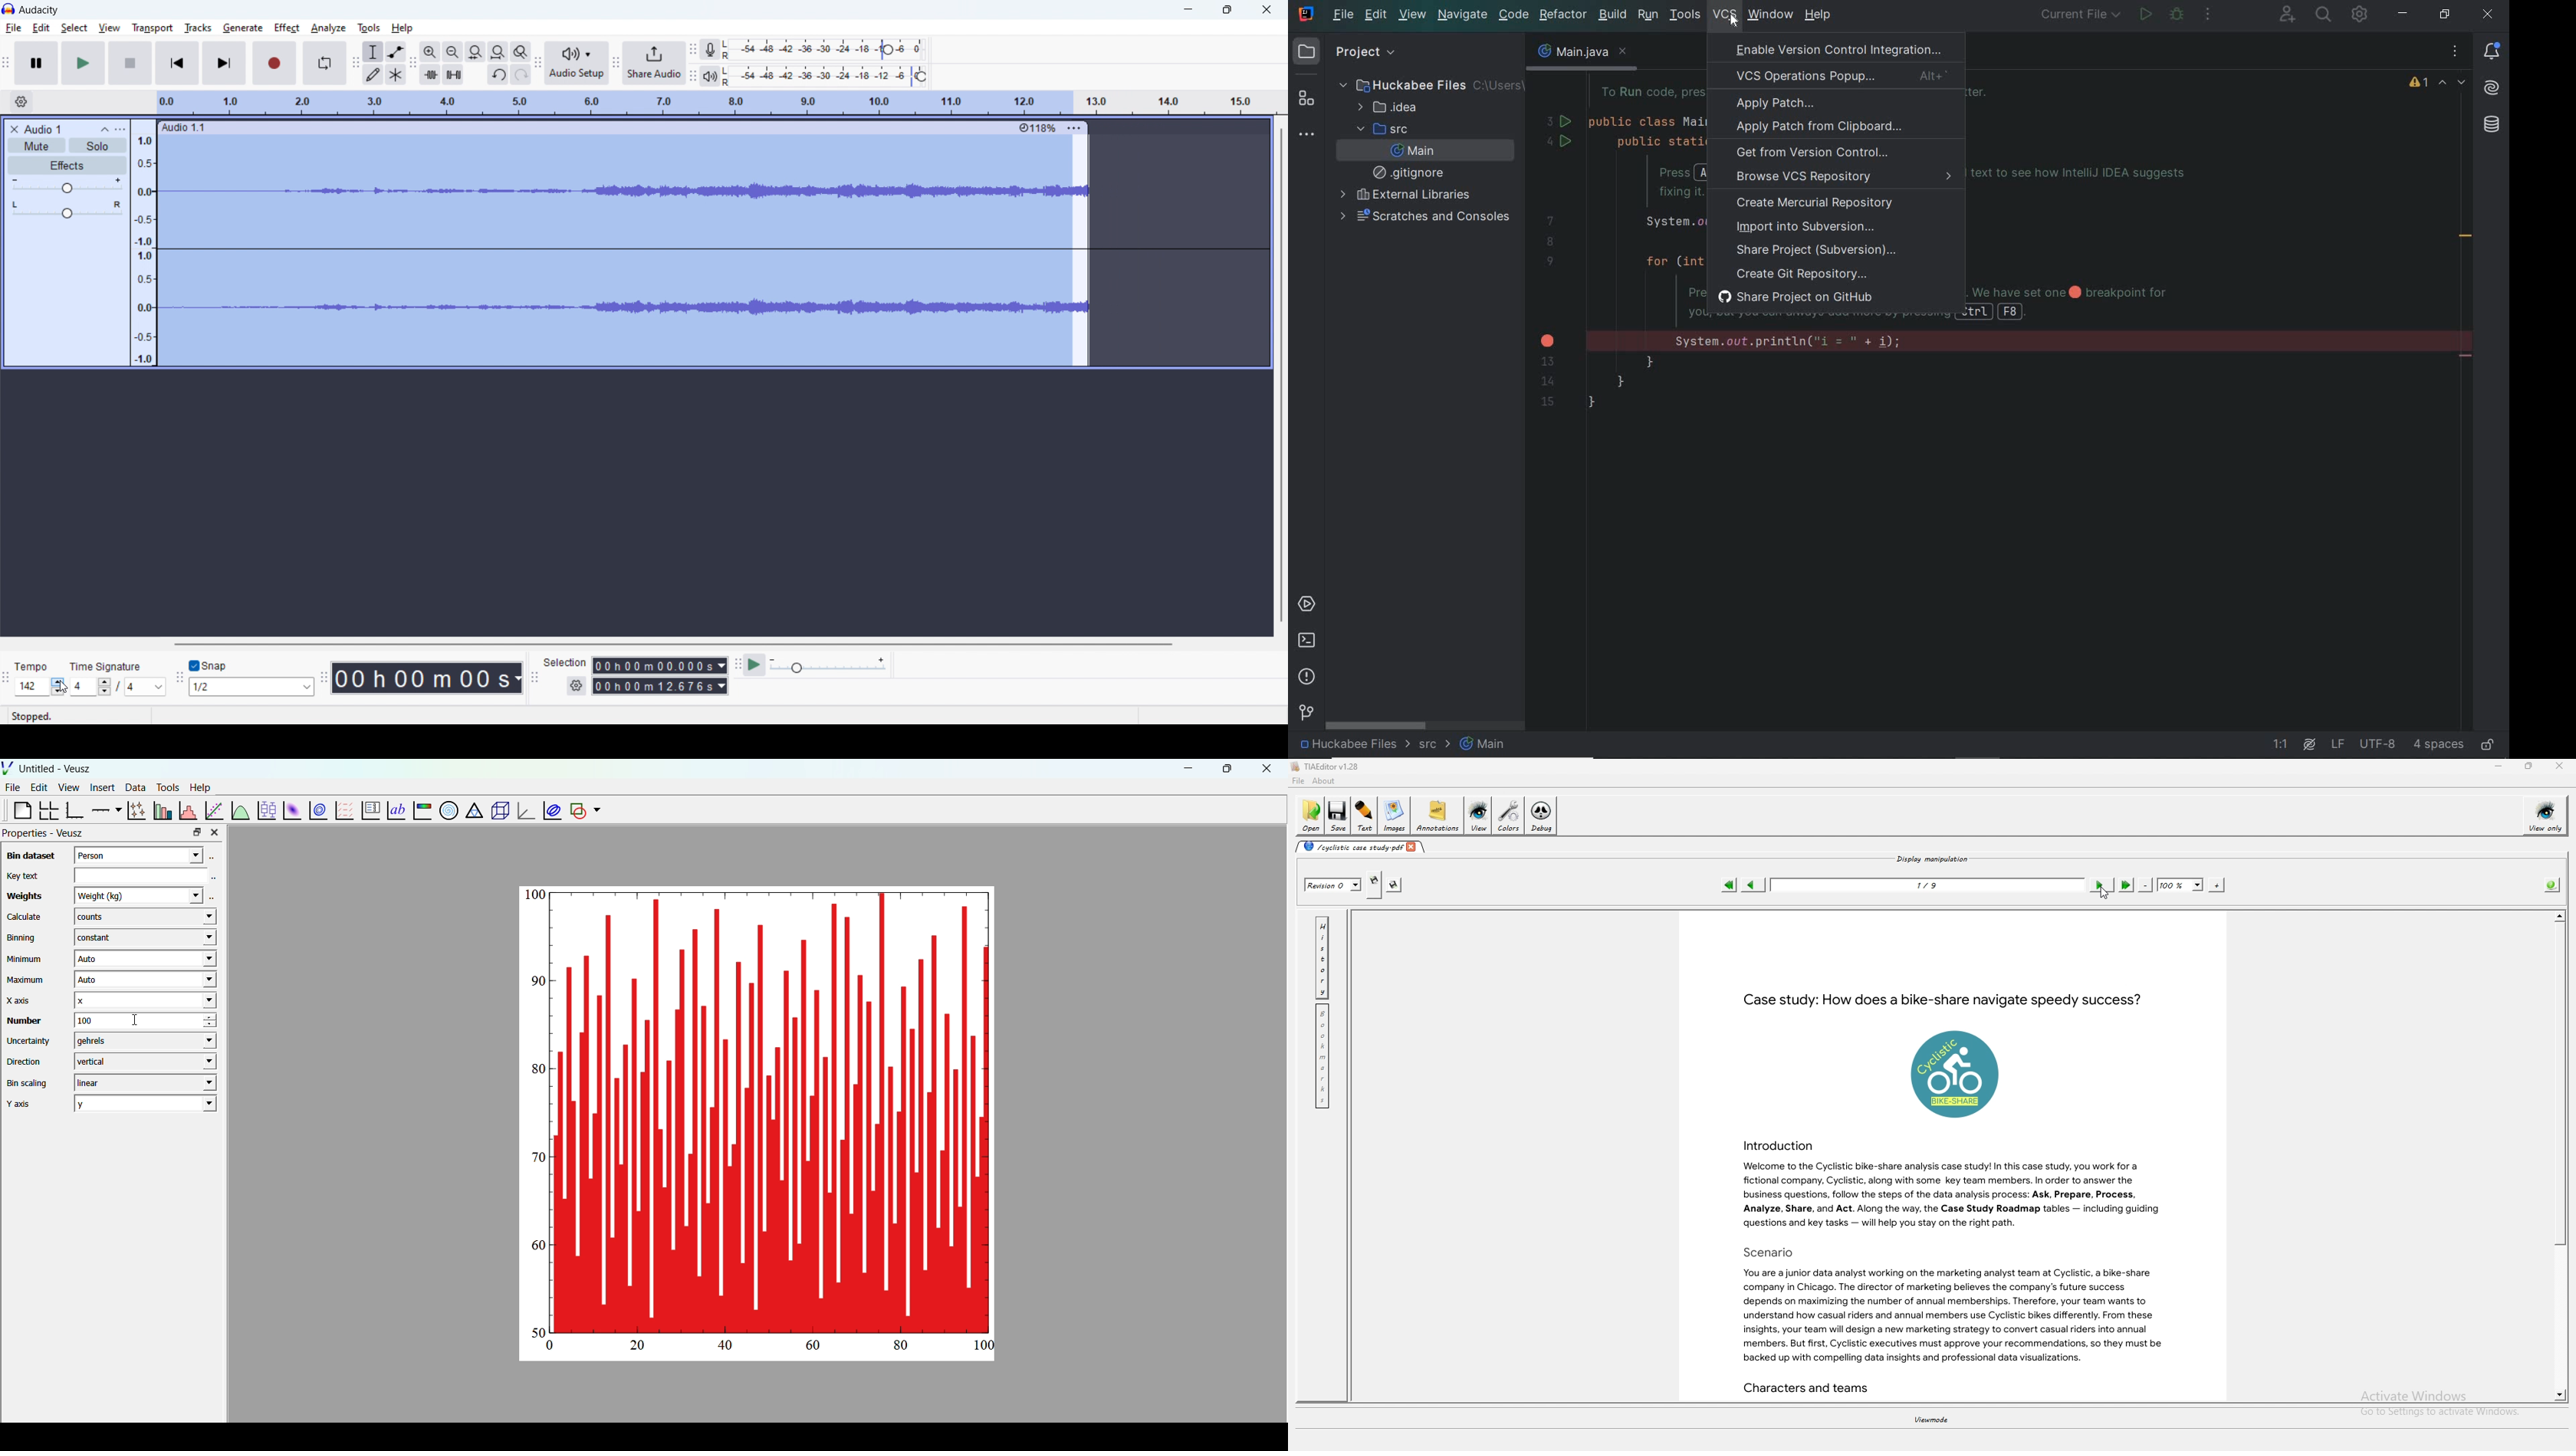 Image resolution: width=2576 pixels, height=1456 pixels. Describe the element at coordinates (473, 812) in the screenshot. I see `ternary graph` at that location.